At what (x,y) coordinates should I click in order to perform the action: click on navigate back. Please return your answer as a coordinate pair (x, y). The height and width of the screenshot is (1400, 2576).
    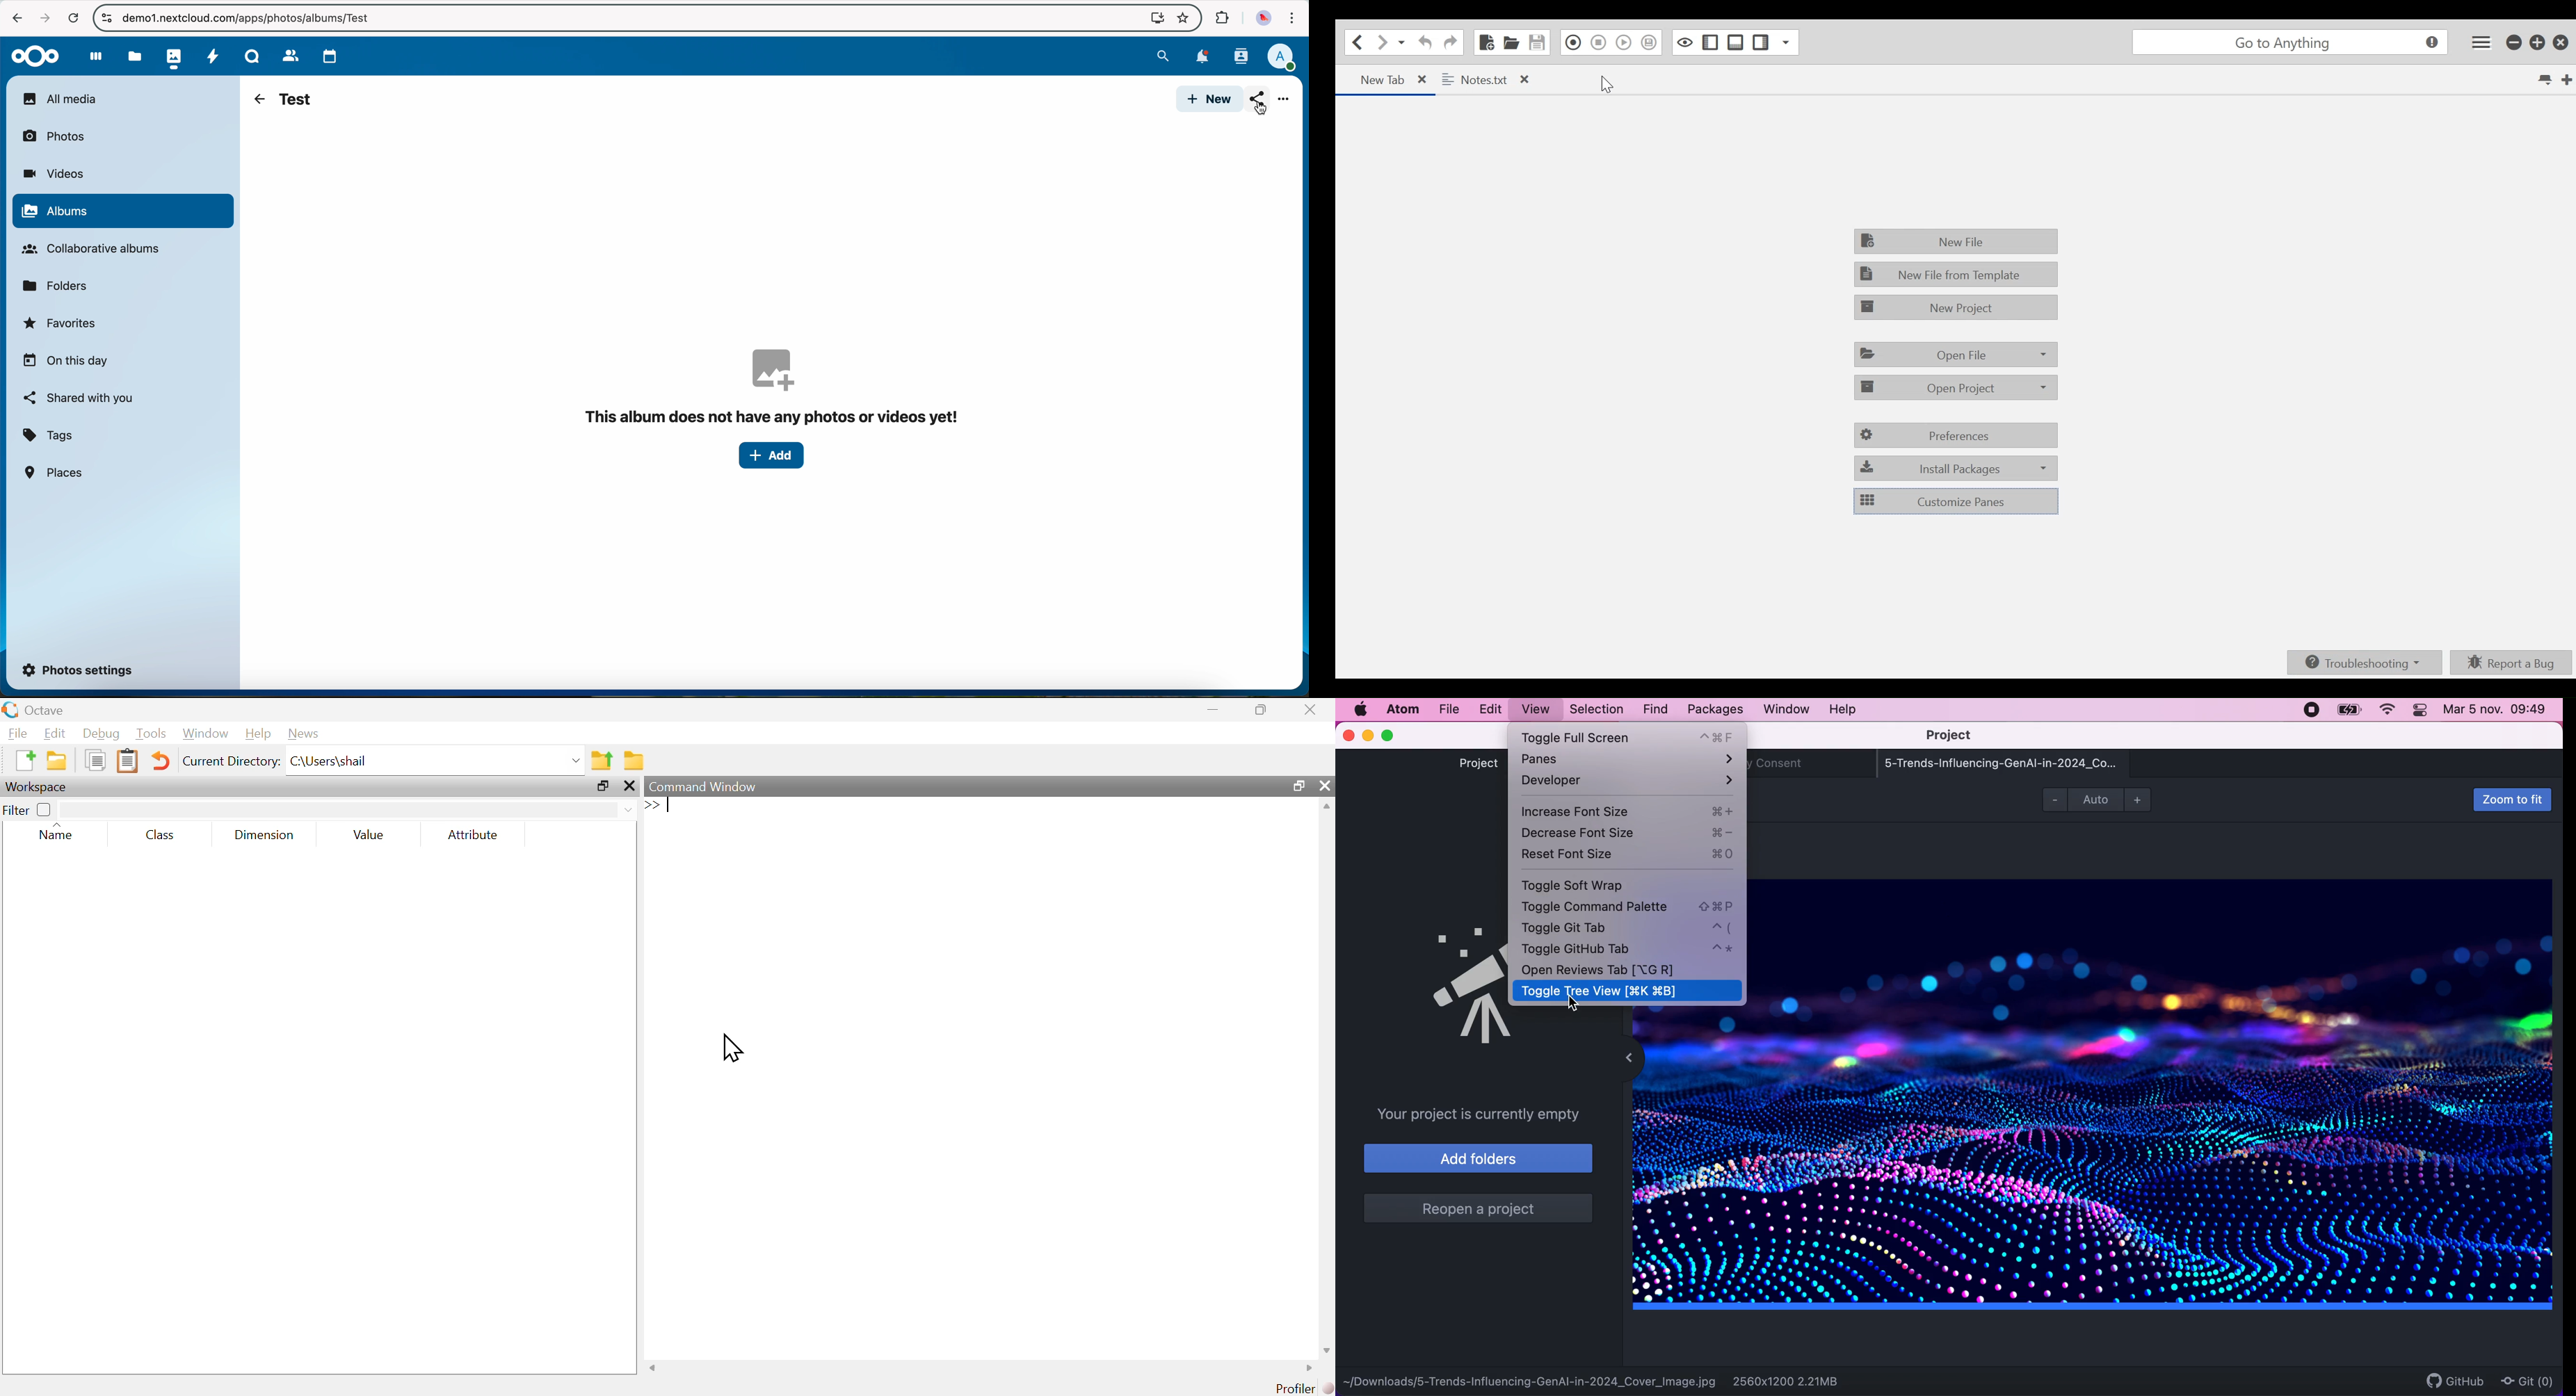
    Looking at the image, I should click on (13, 16).